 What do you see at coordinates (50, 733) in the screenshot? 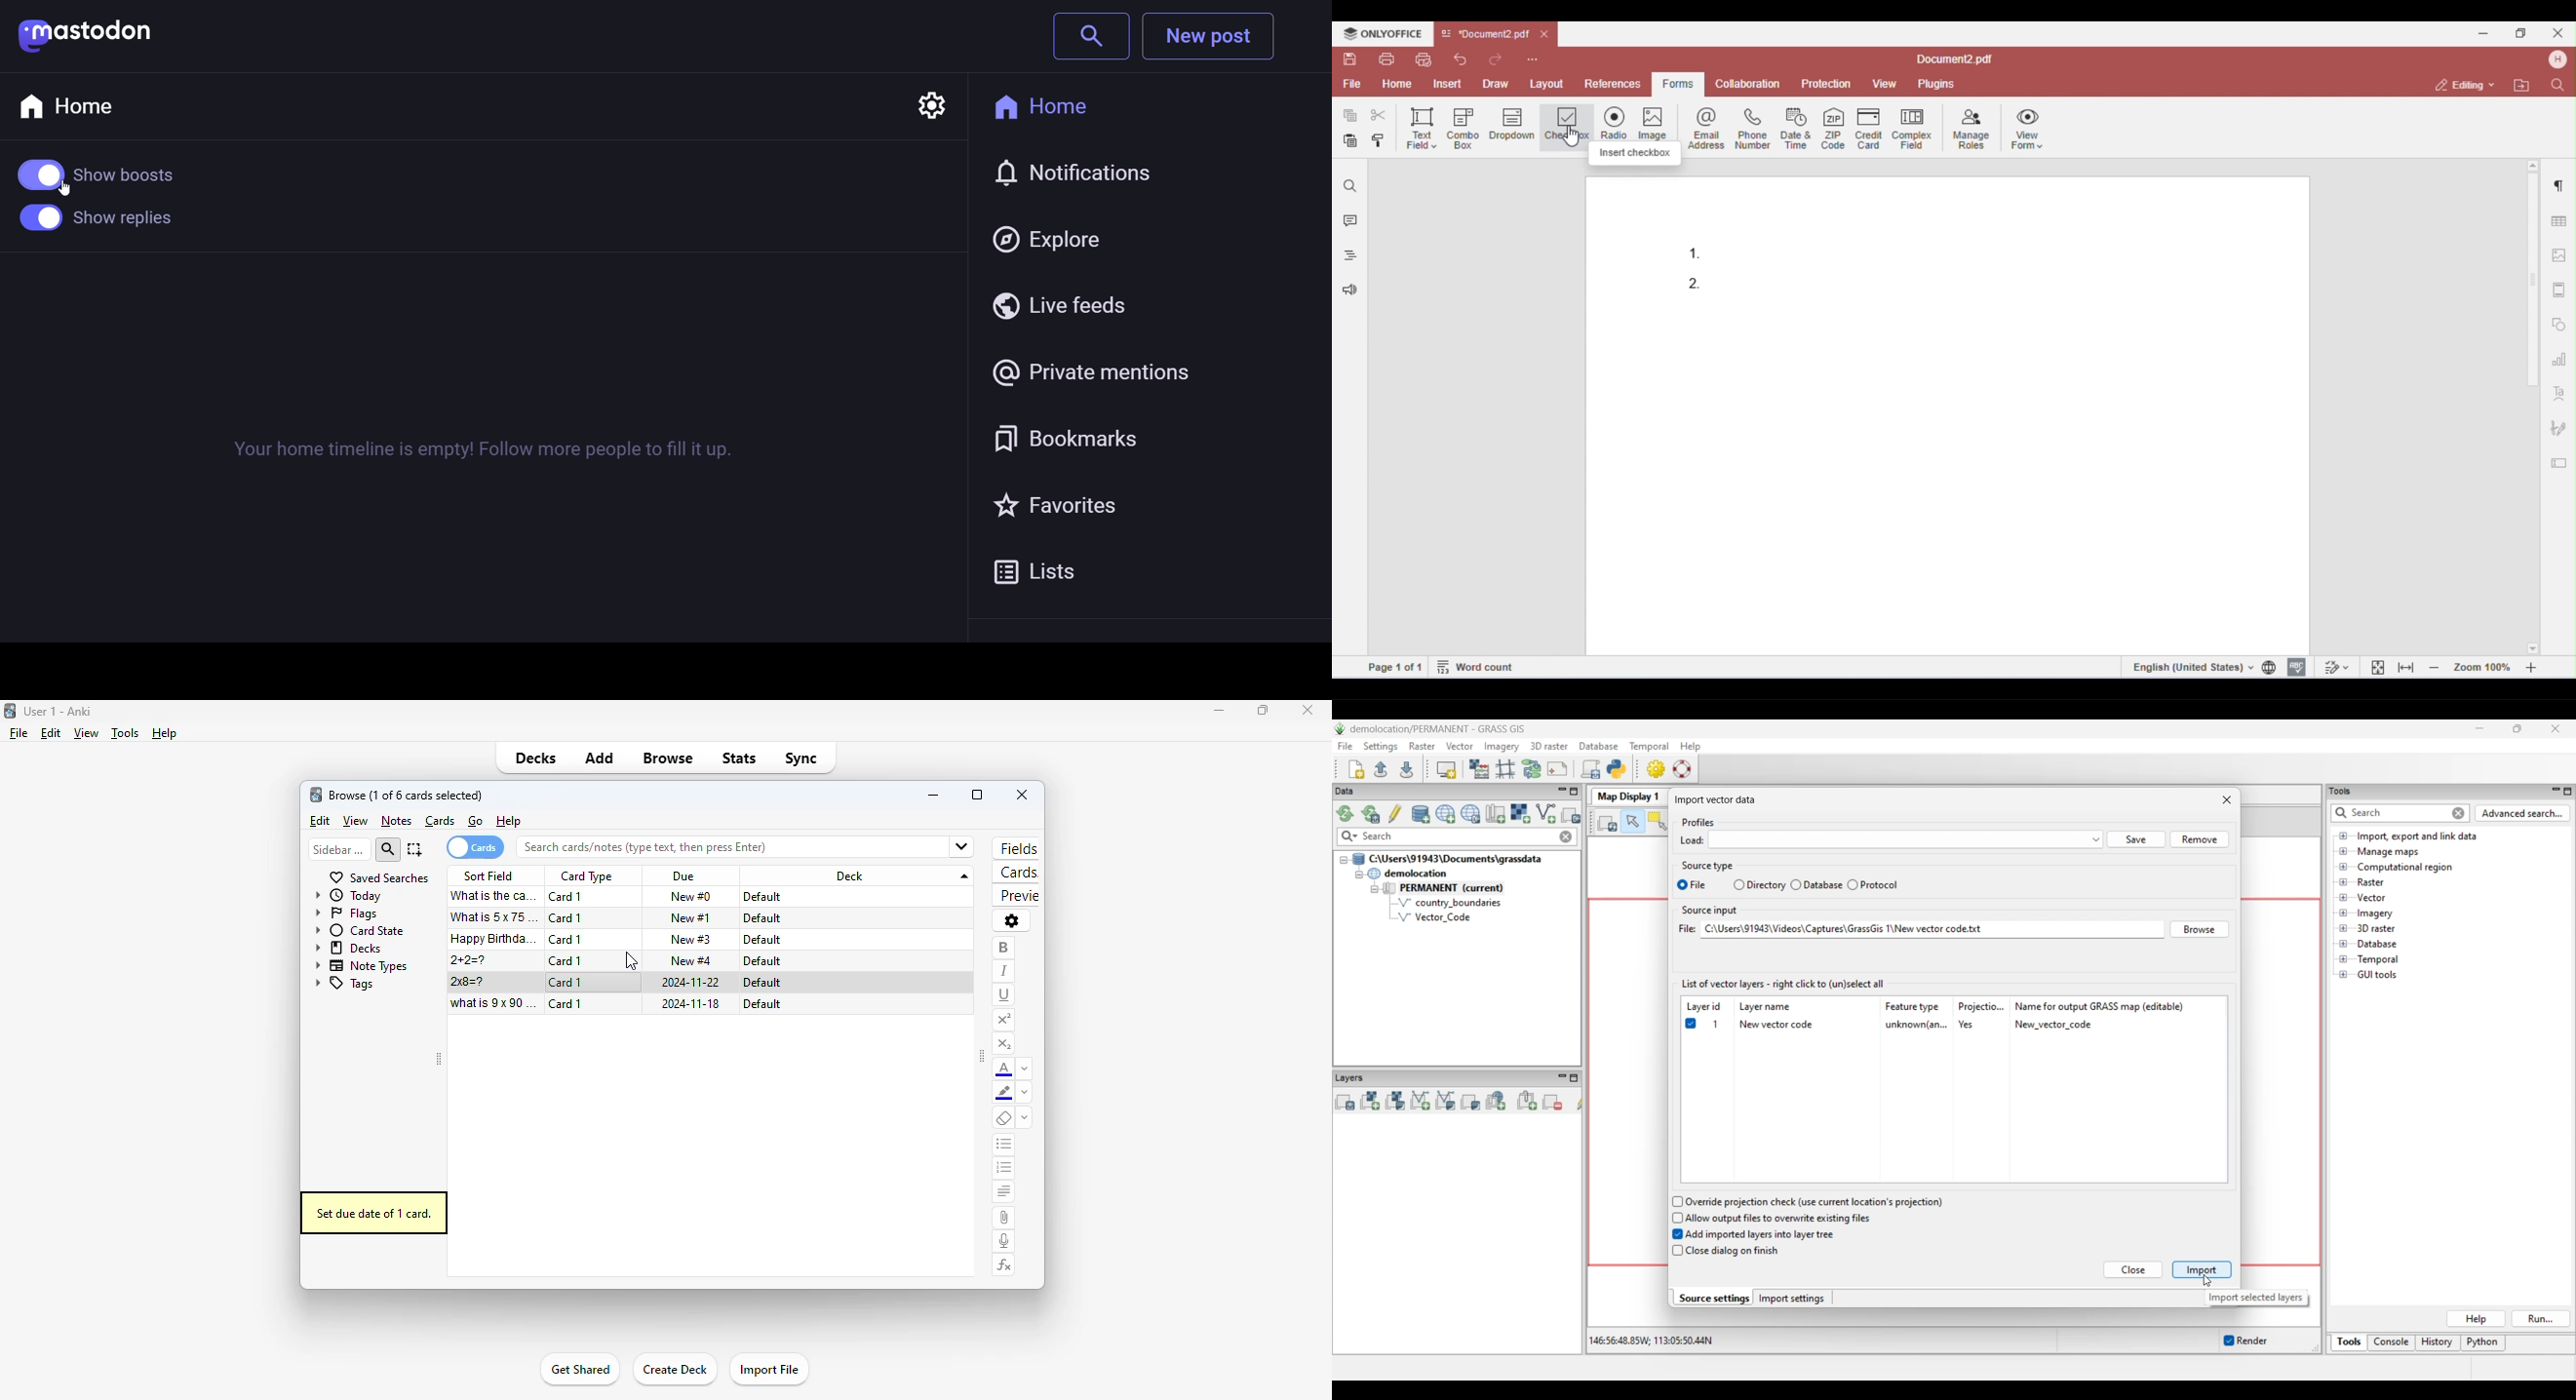
I see `edit` at bounding box center [50, 733].